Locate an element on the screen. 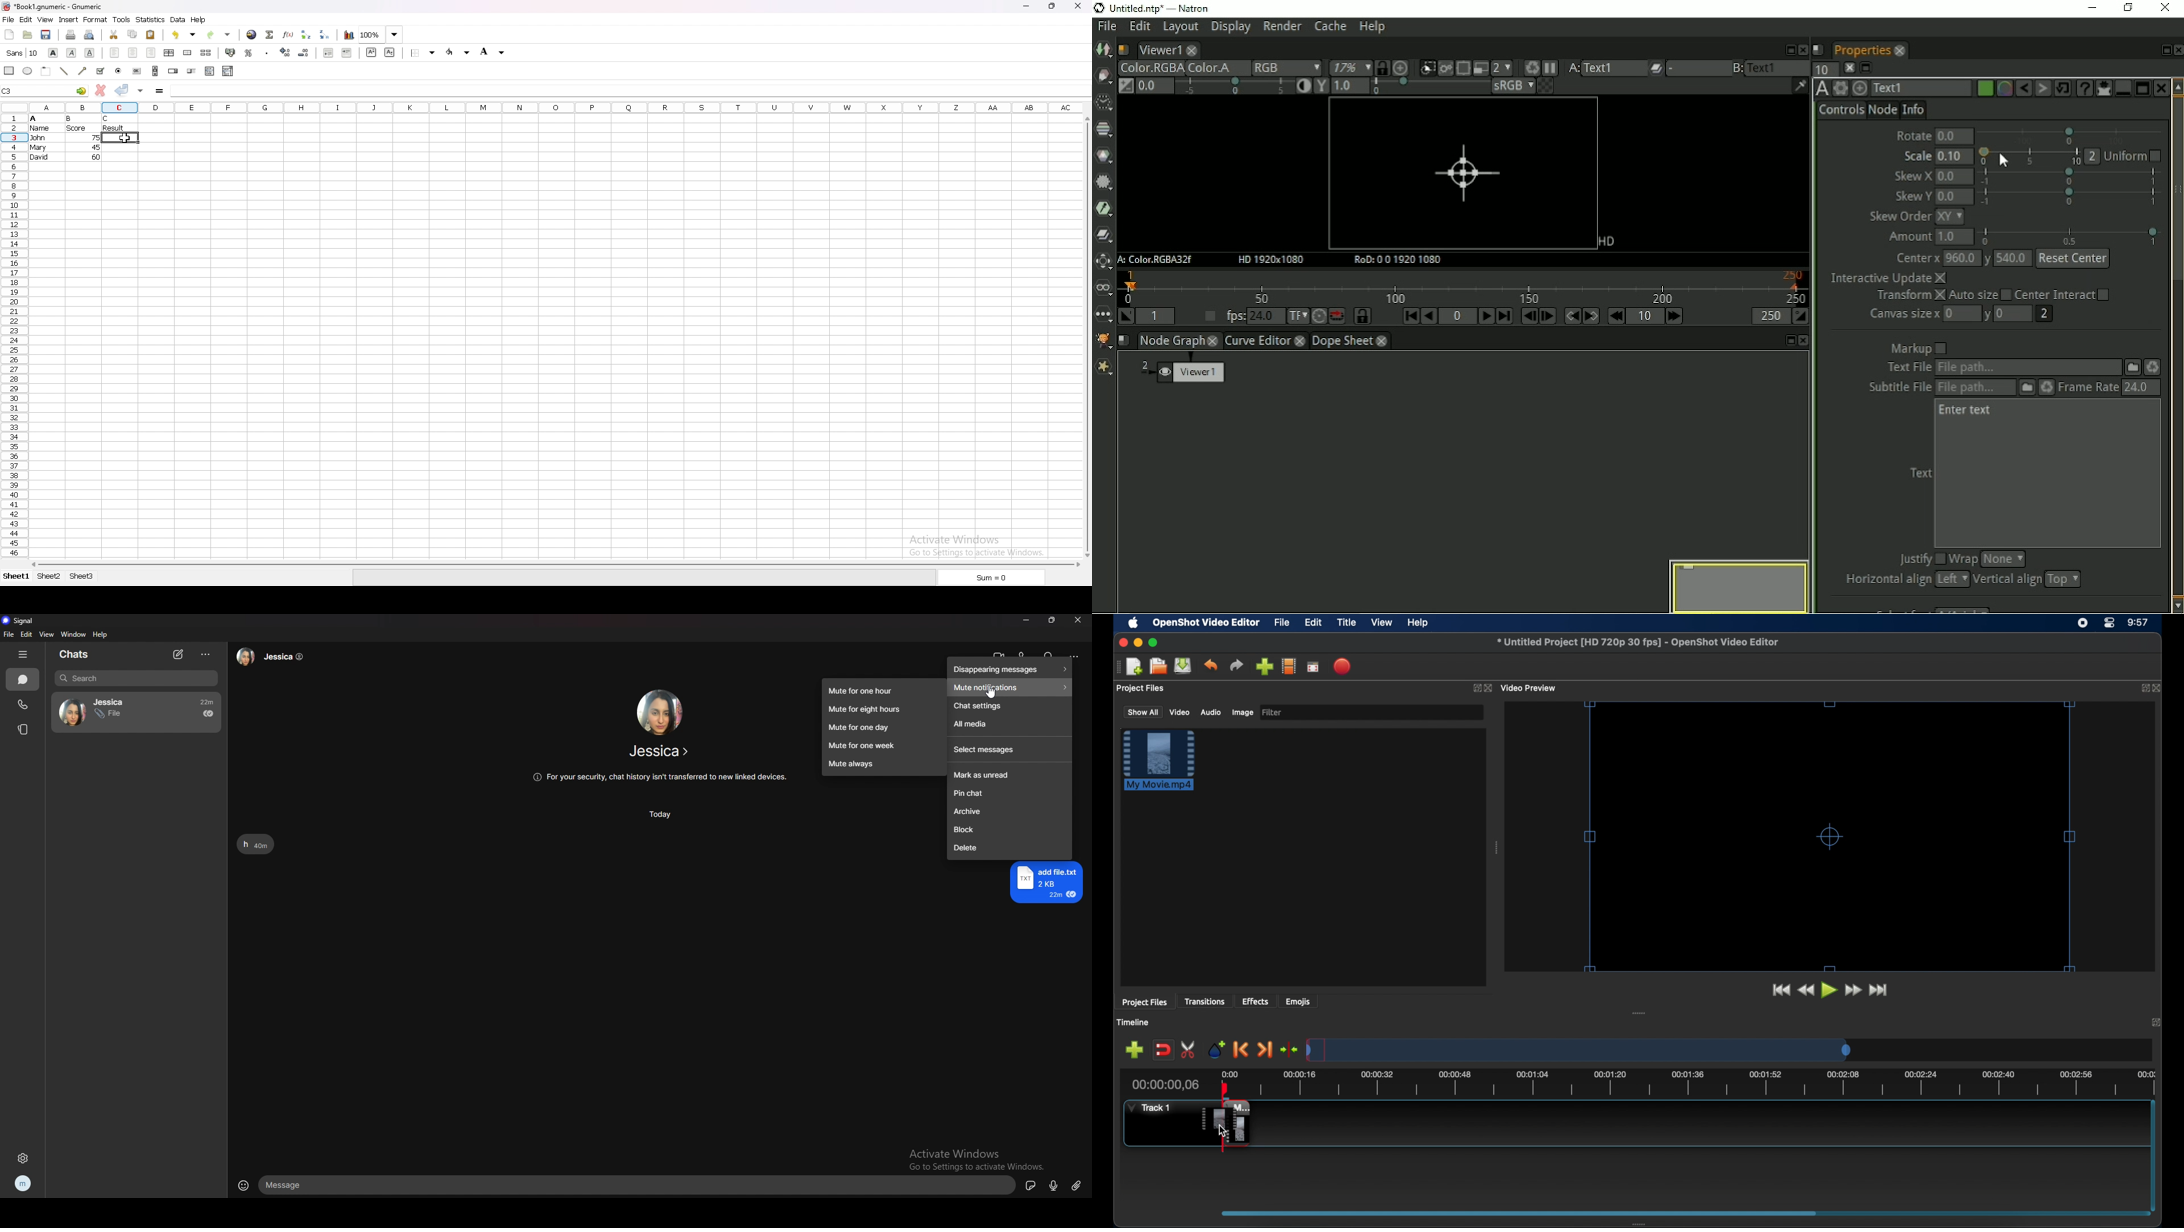 This screenshot has height=1232, width=2184. accept change in multiple cells is located at coordinates (142, 91).